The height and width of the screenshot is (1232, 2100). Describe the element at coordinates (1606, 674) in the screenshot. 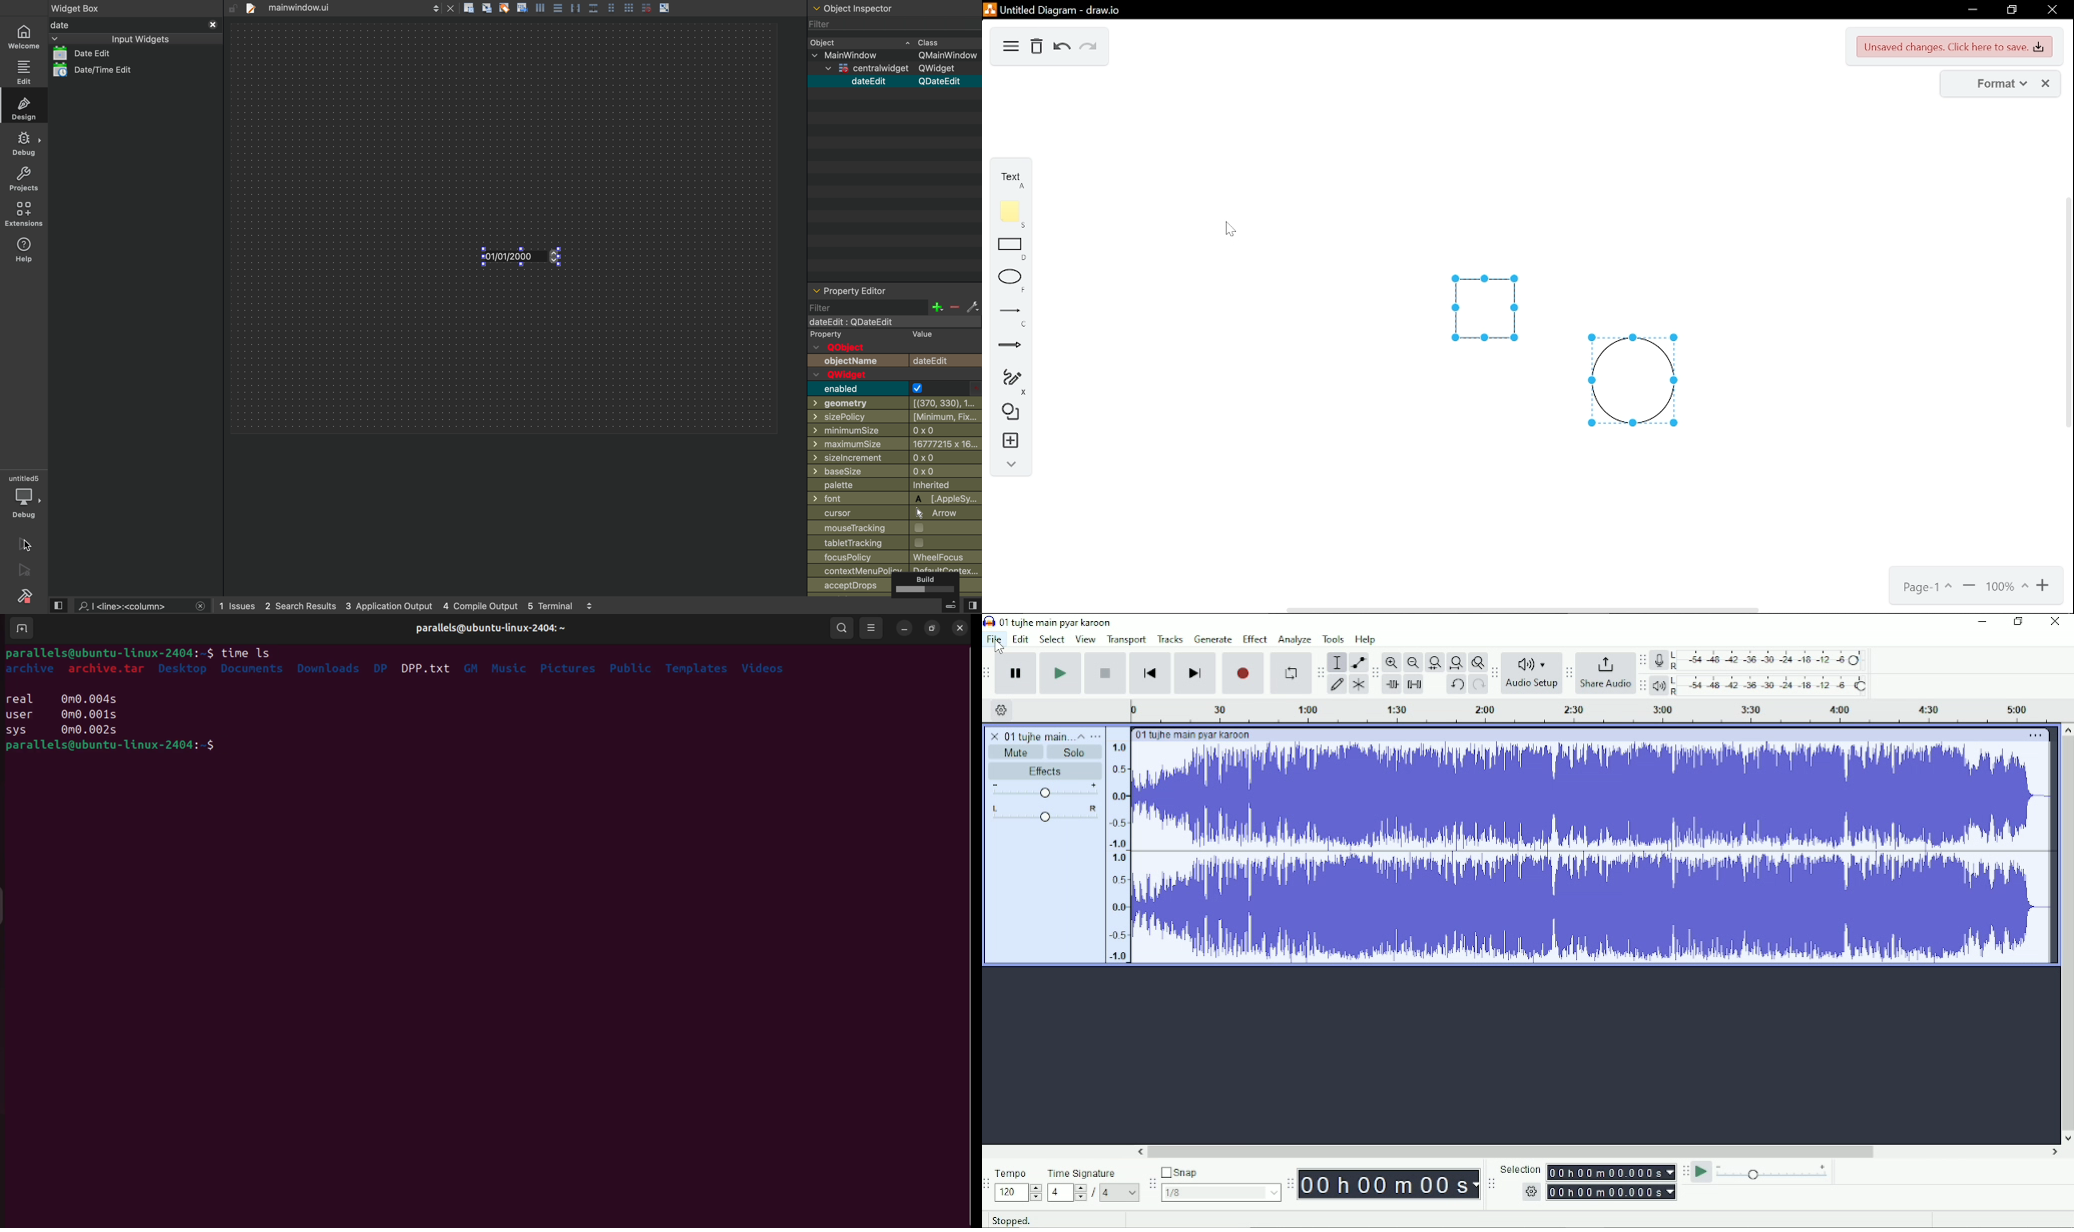

I see `Share Audio` at that location.